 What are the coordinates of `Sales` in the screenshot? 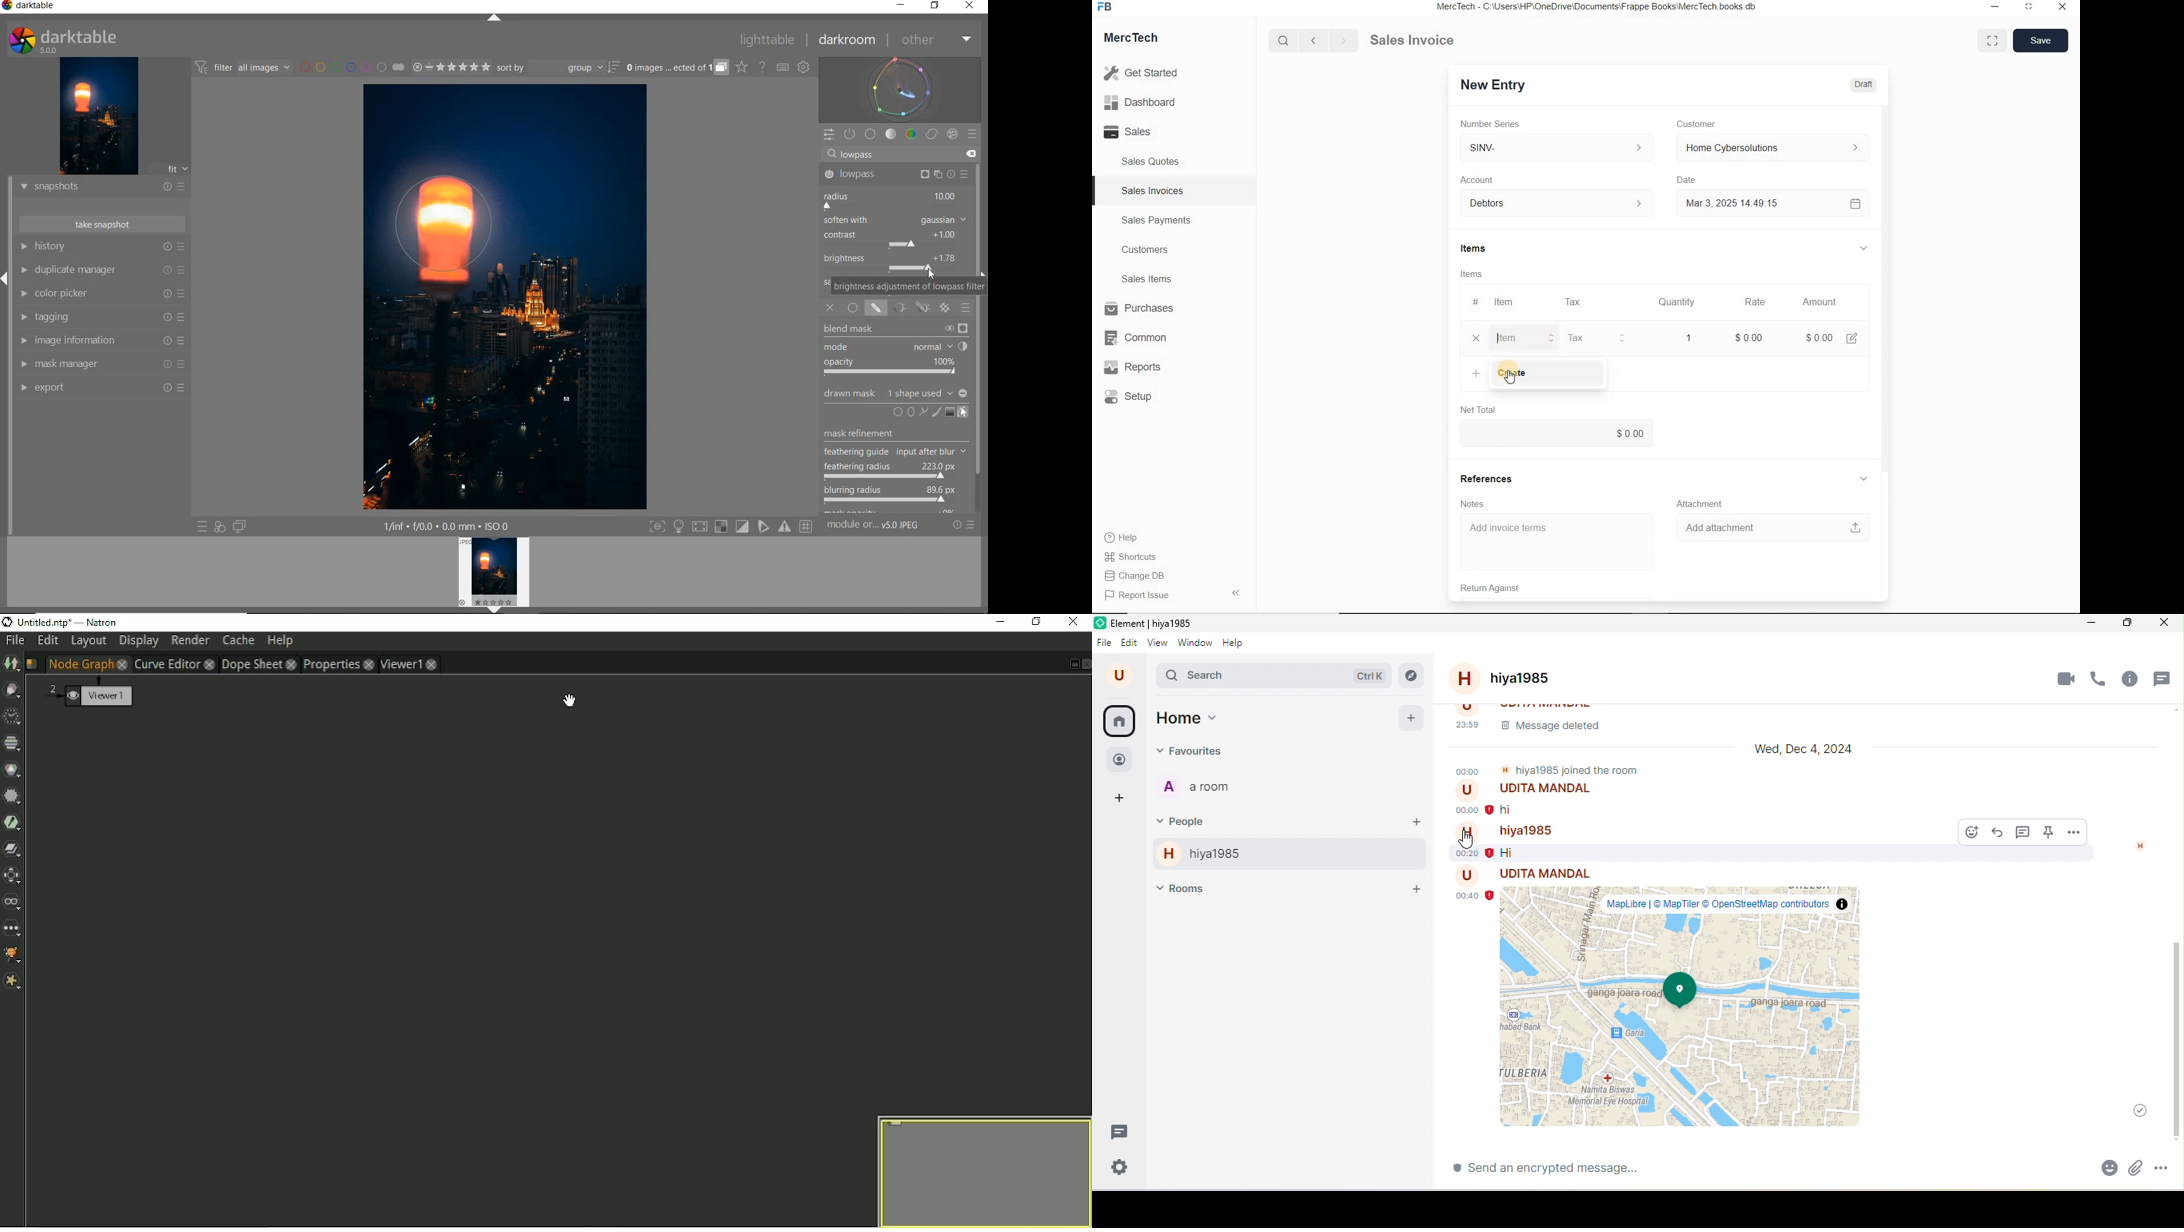 It's located at (1145, 132).